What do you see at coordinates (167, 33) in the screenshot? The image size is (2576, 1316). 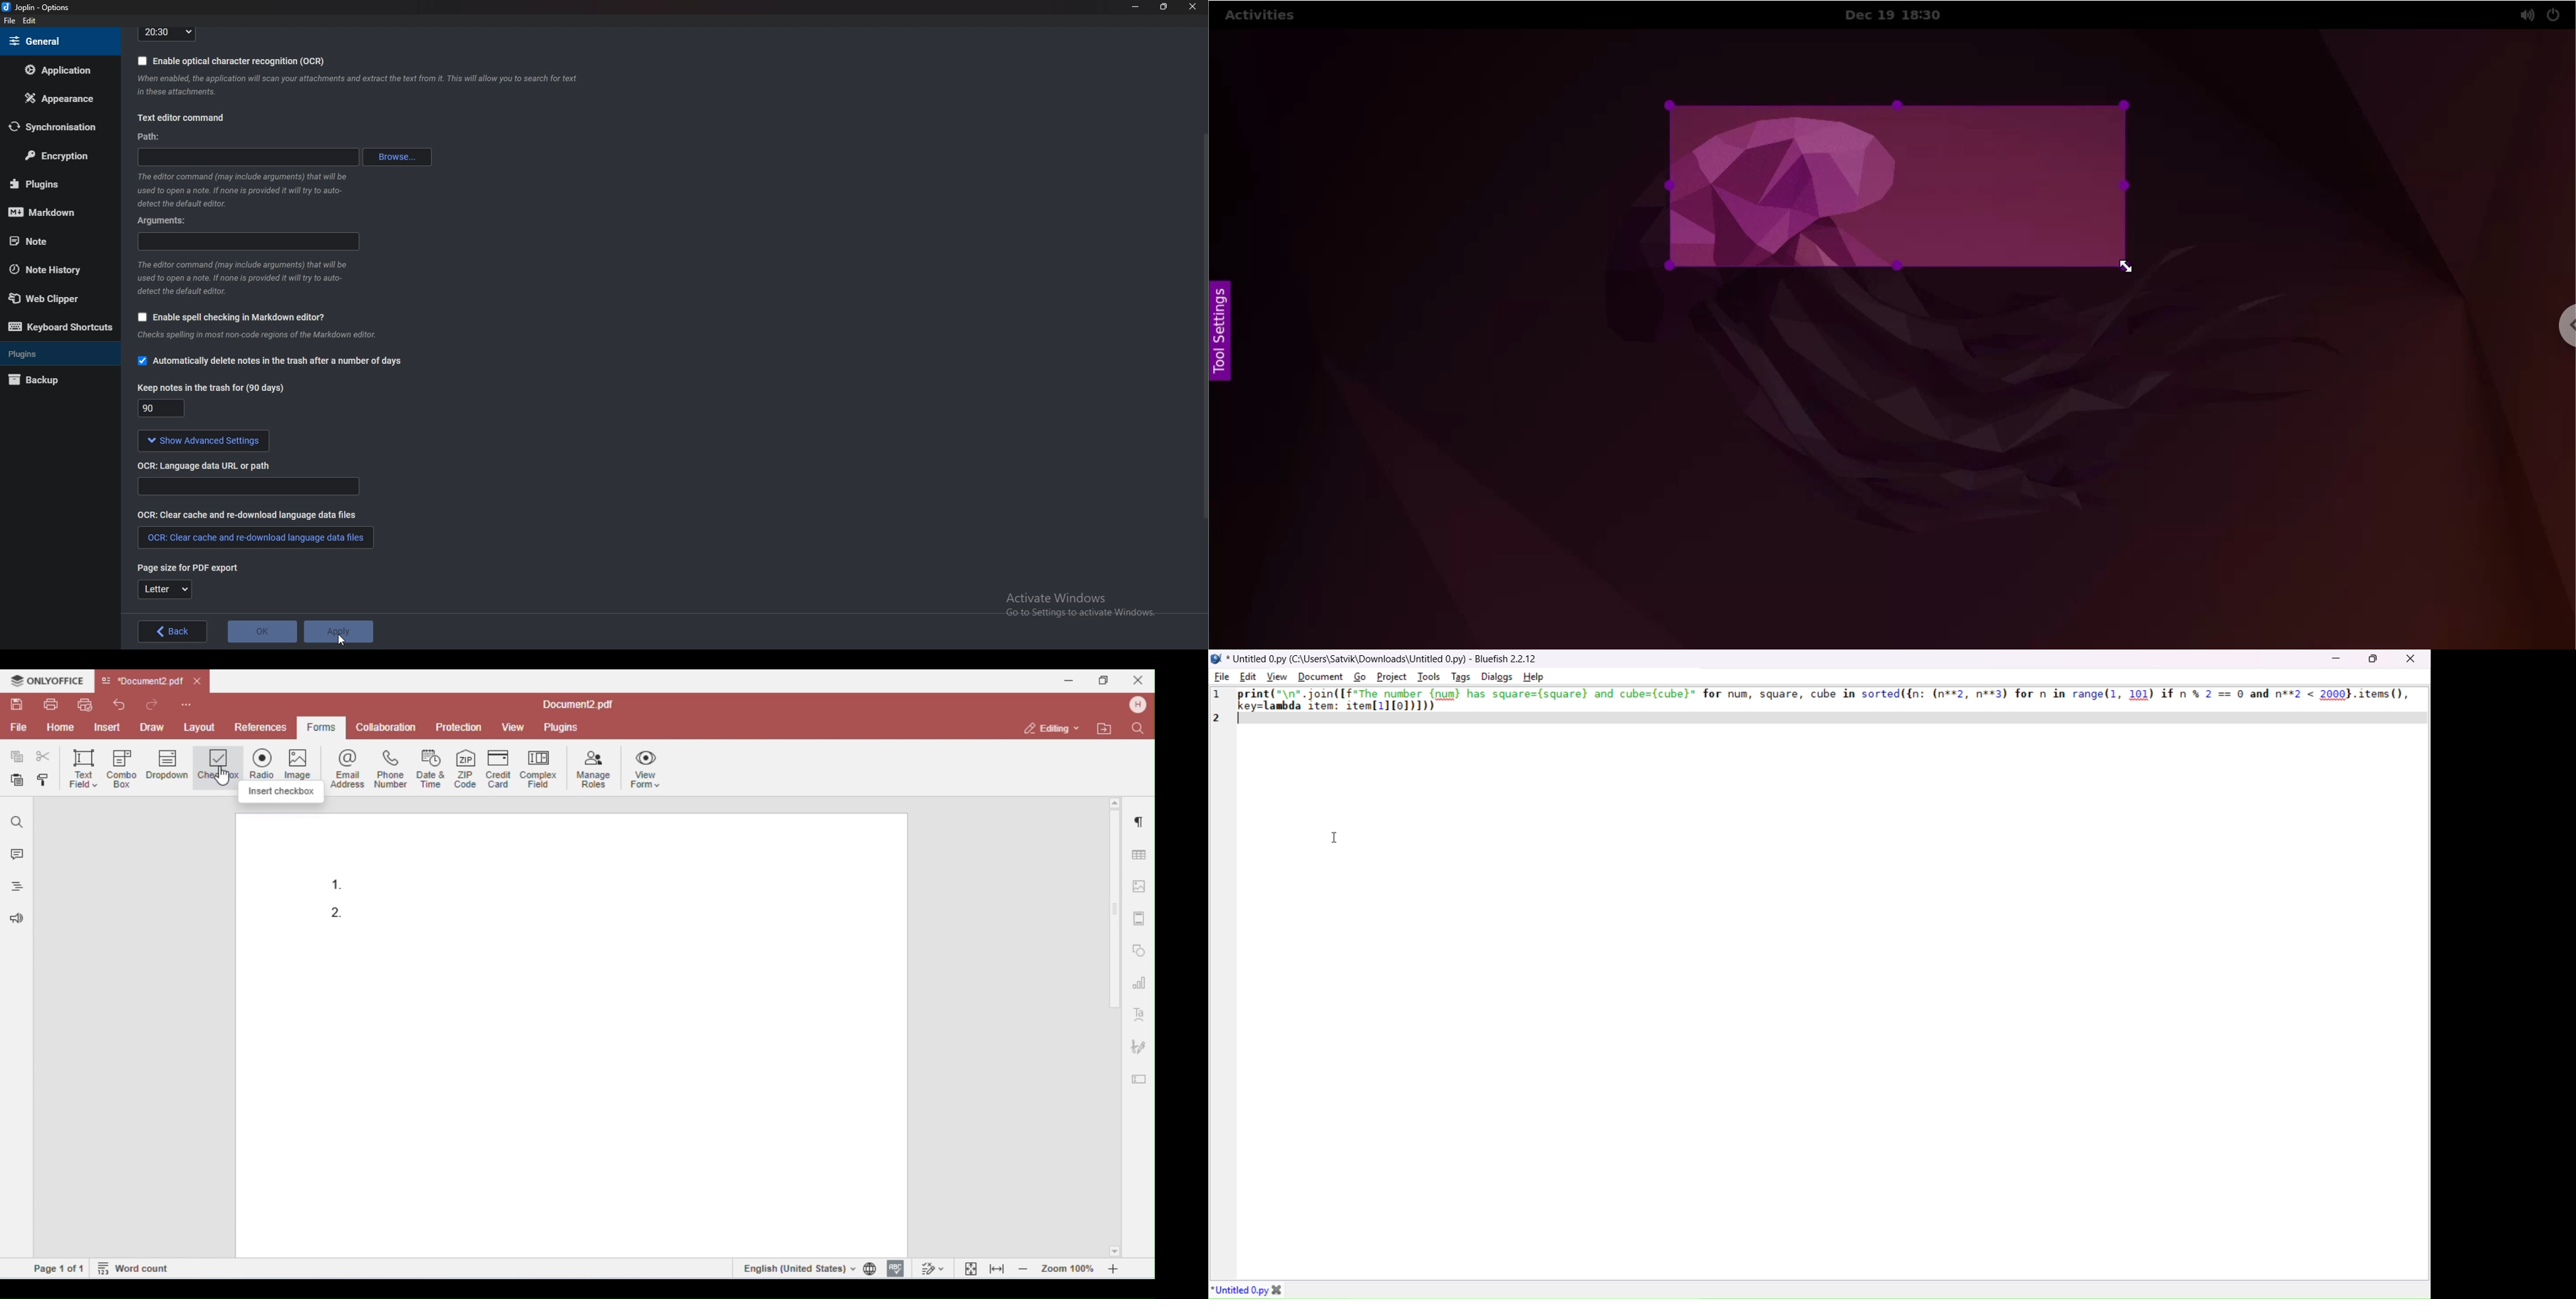 I see `Time format` at bounding box center [167, 33].